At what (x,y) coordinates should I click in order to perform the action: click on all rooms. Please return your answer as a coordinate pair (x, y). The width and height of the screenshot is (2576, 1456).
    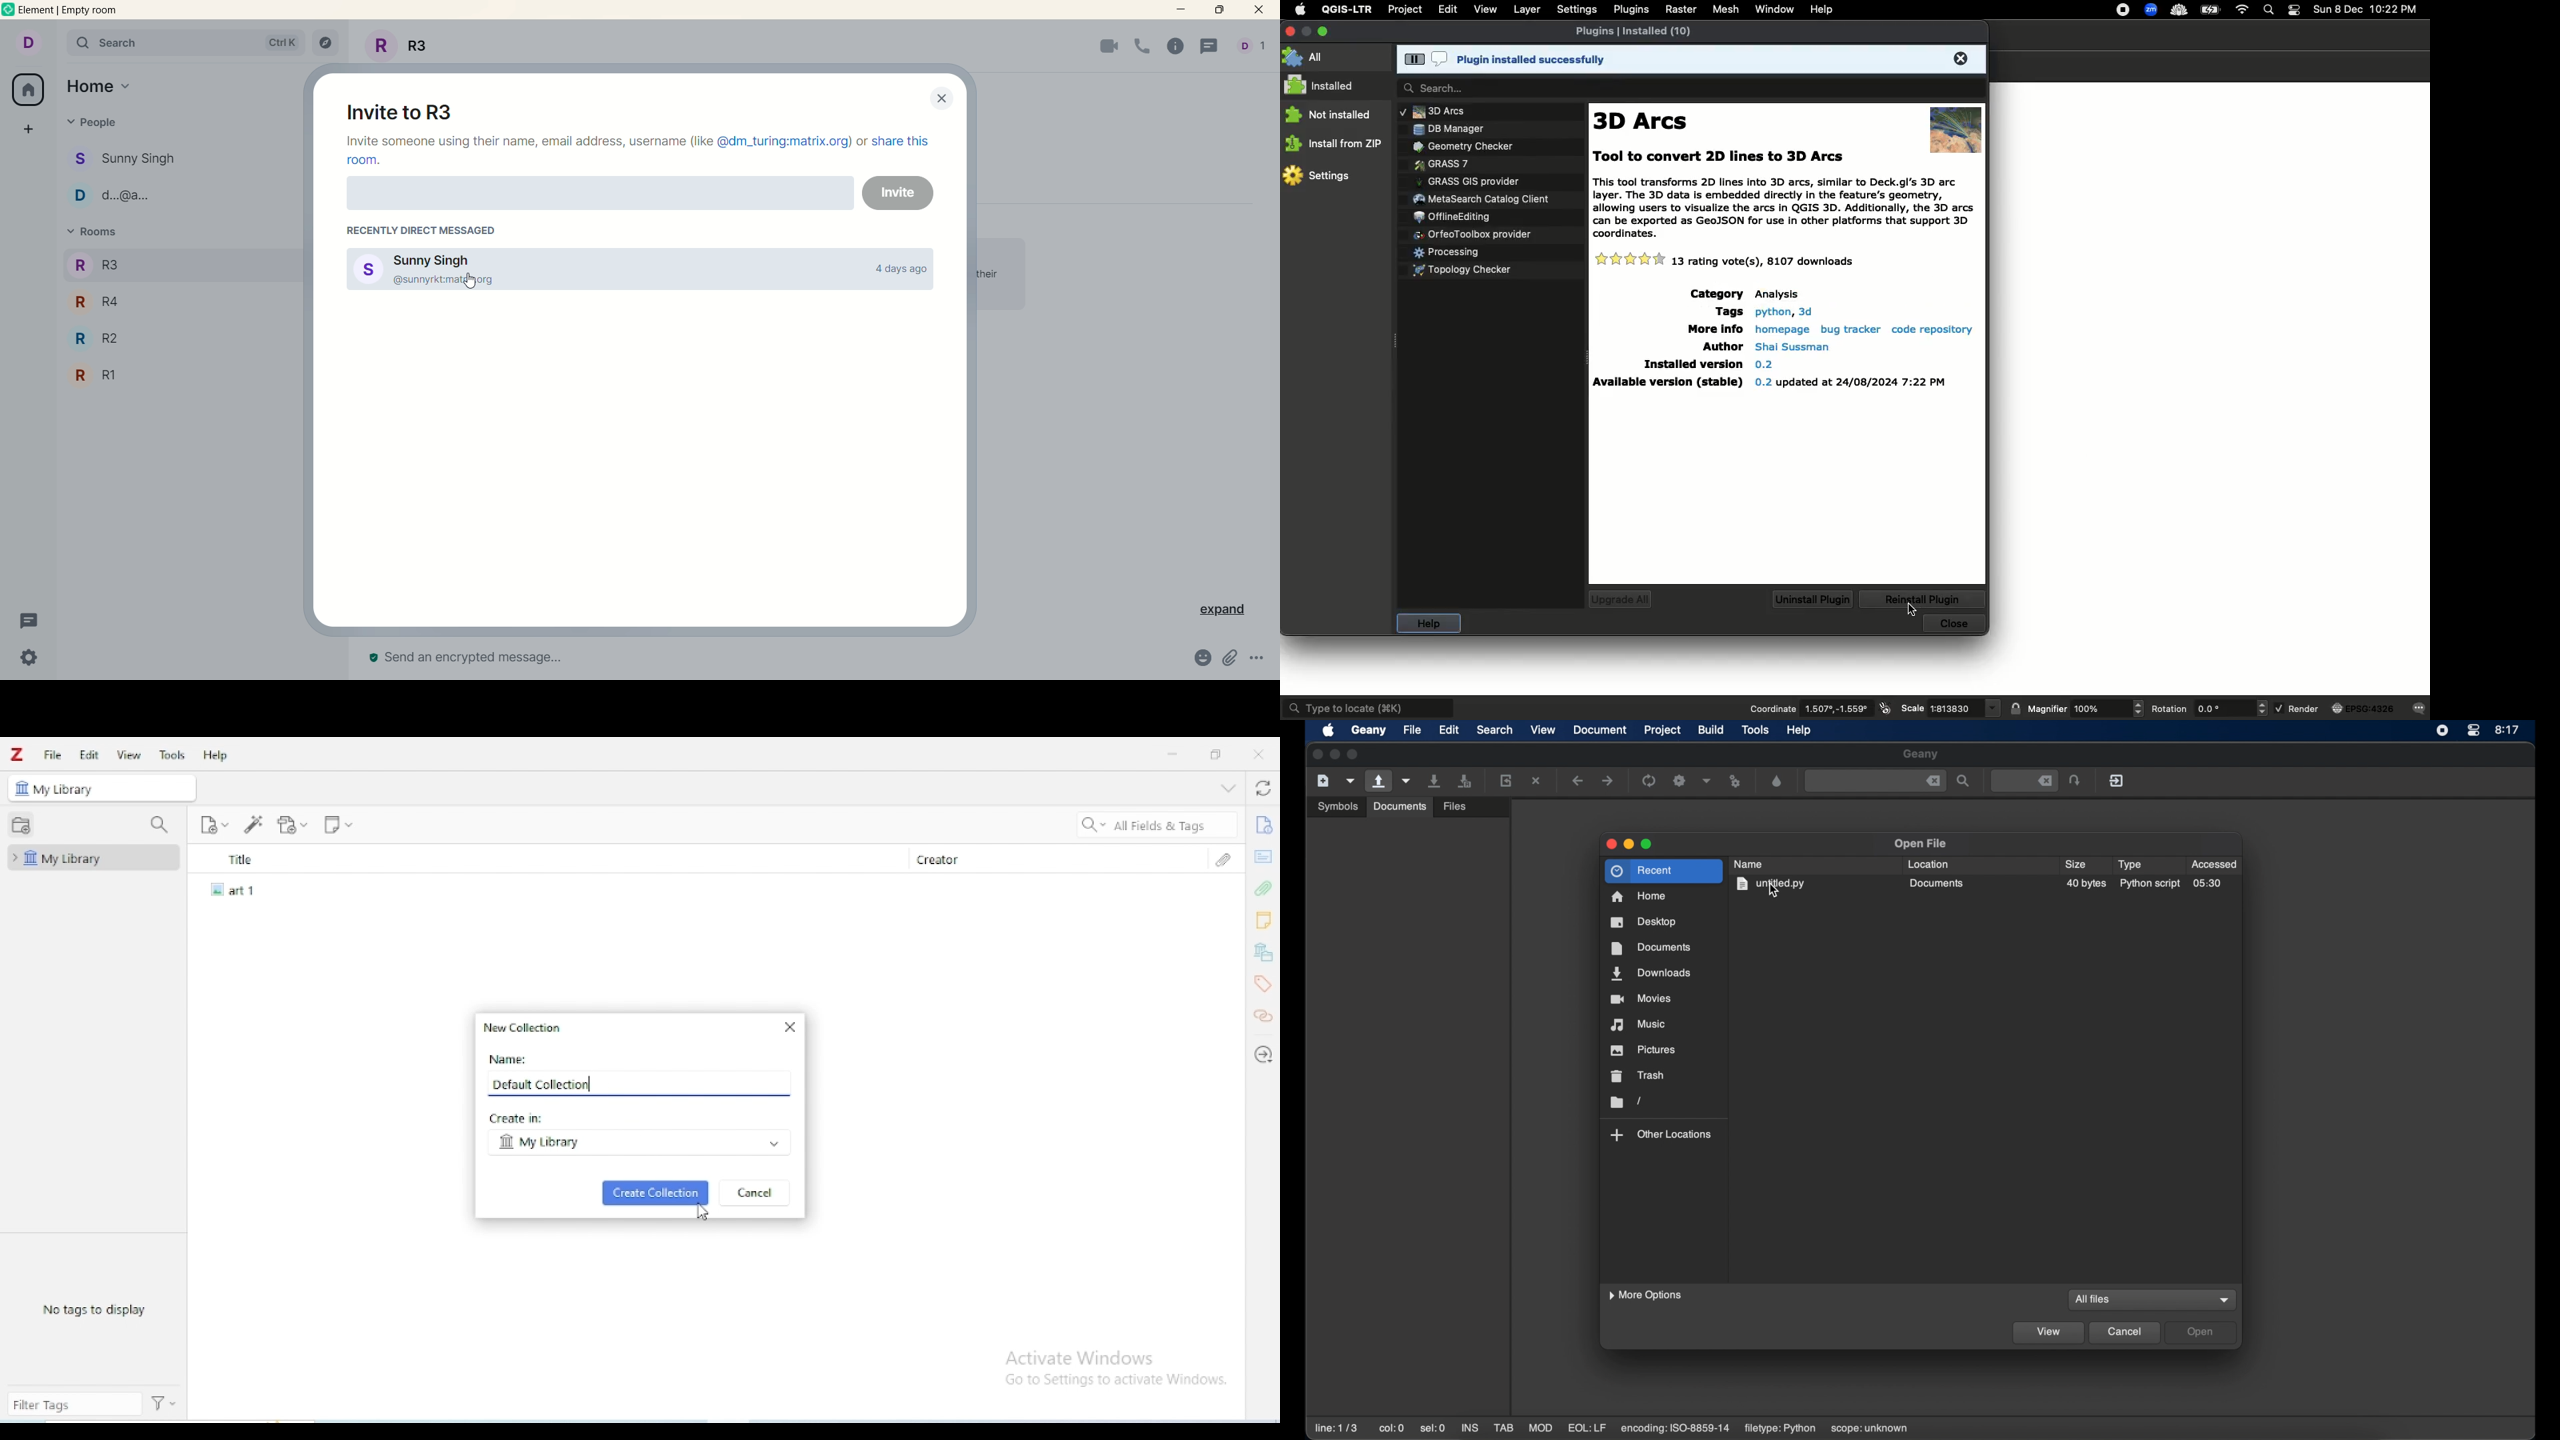
    Looking at the image, I should click on (29, 89).